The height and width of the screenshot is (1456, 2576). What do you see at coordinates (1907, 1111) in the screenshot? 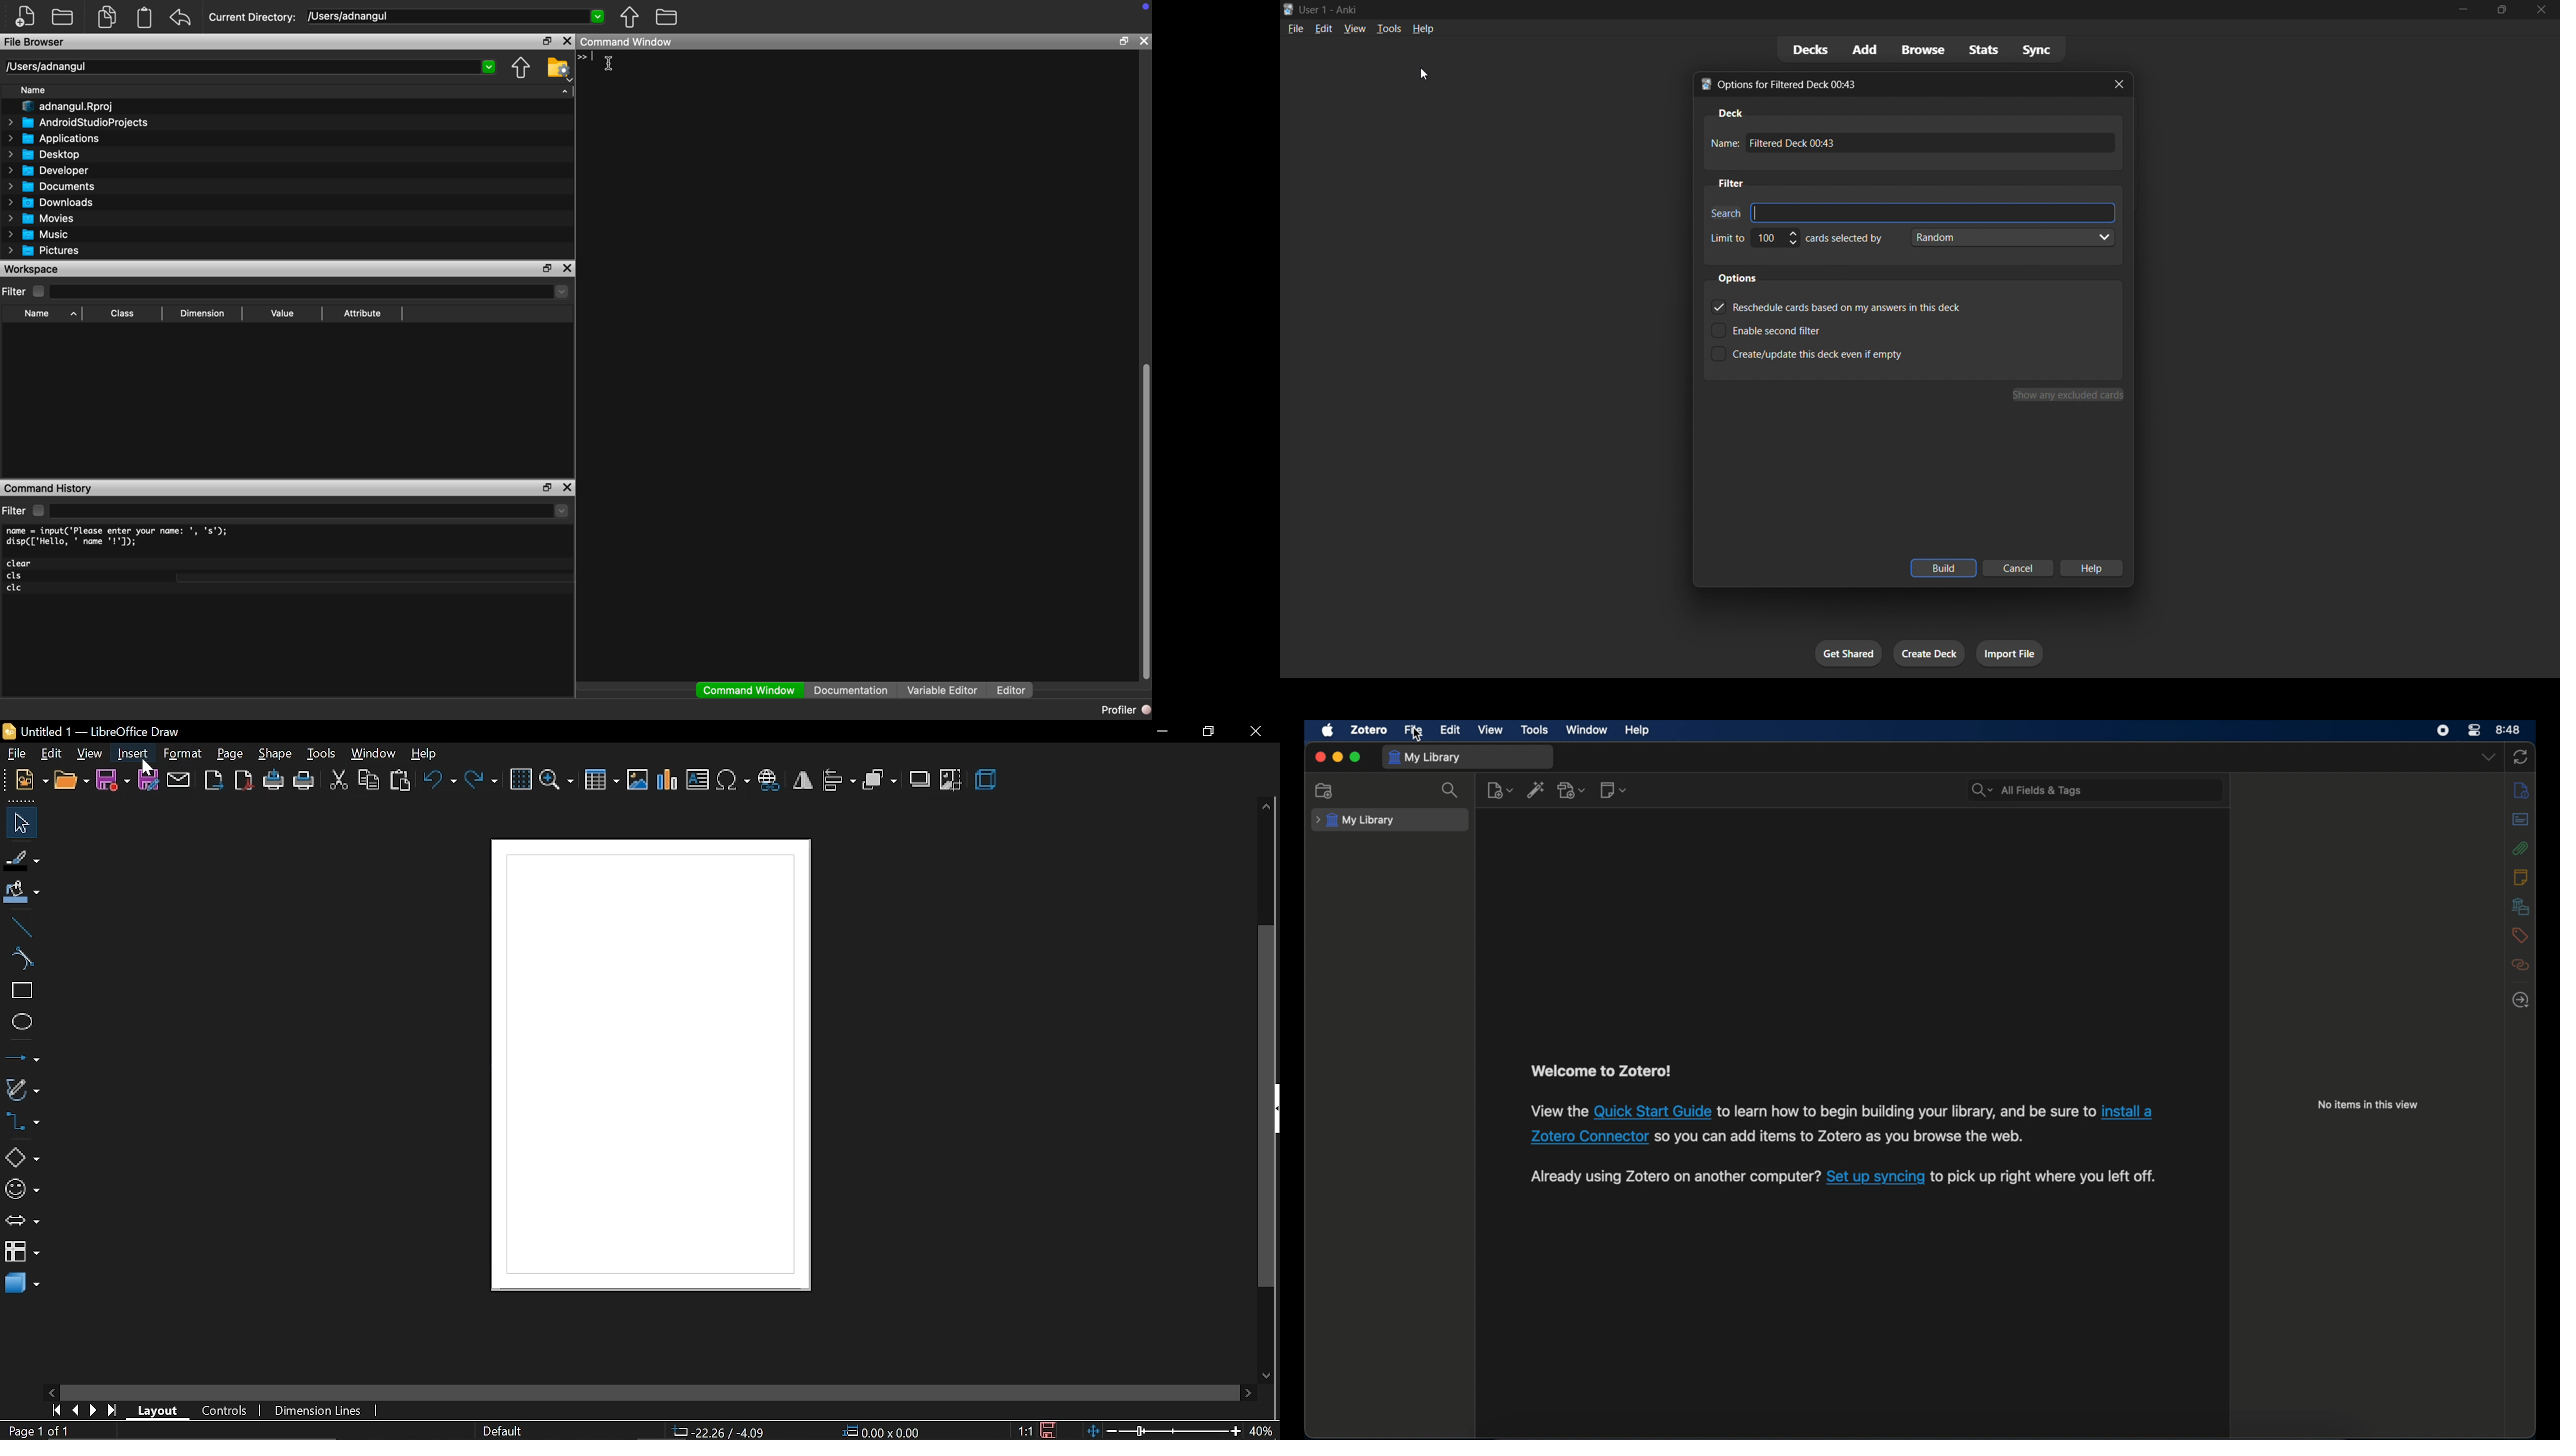
I see `software information` at bounding box center [1907, 1111].